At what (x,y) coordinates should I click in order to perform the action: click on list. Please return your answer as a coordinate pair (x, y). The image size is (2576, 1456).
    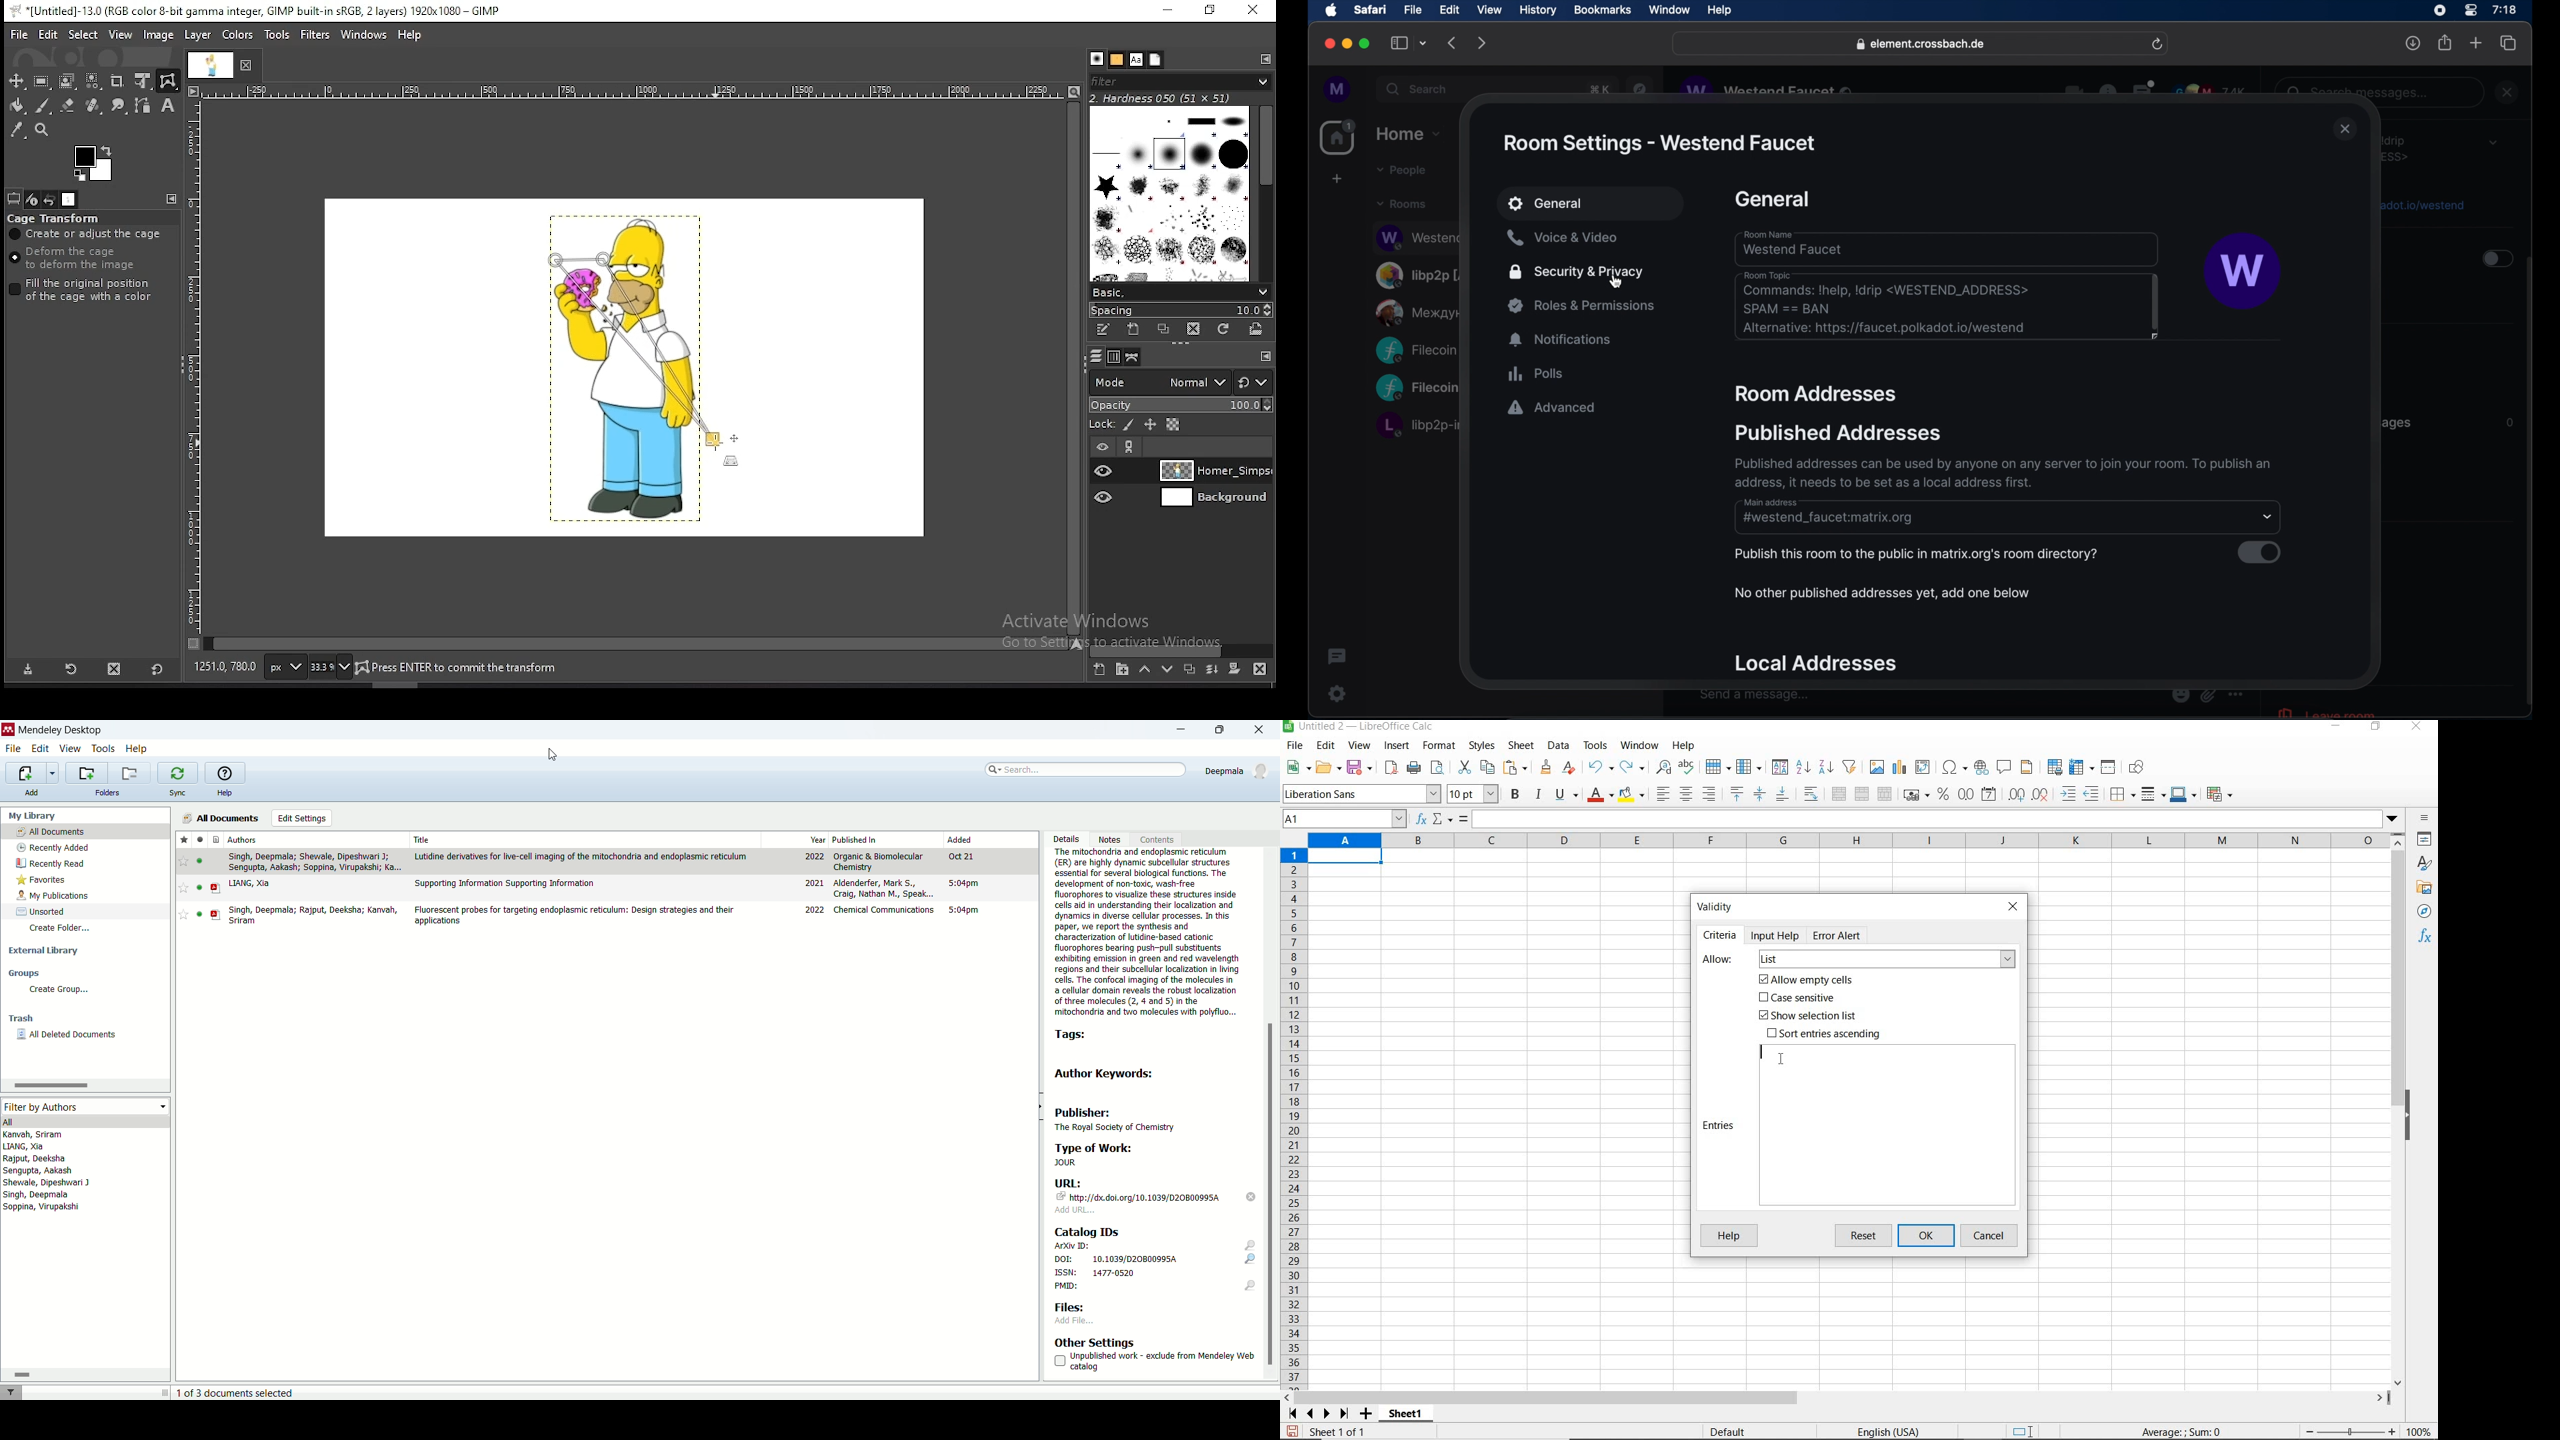
    Looking at the image, I should click on (1886, 960).